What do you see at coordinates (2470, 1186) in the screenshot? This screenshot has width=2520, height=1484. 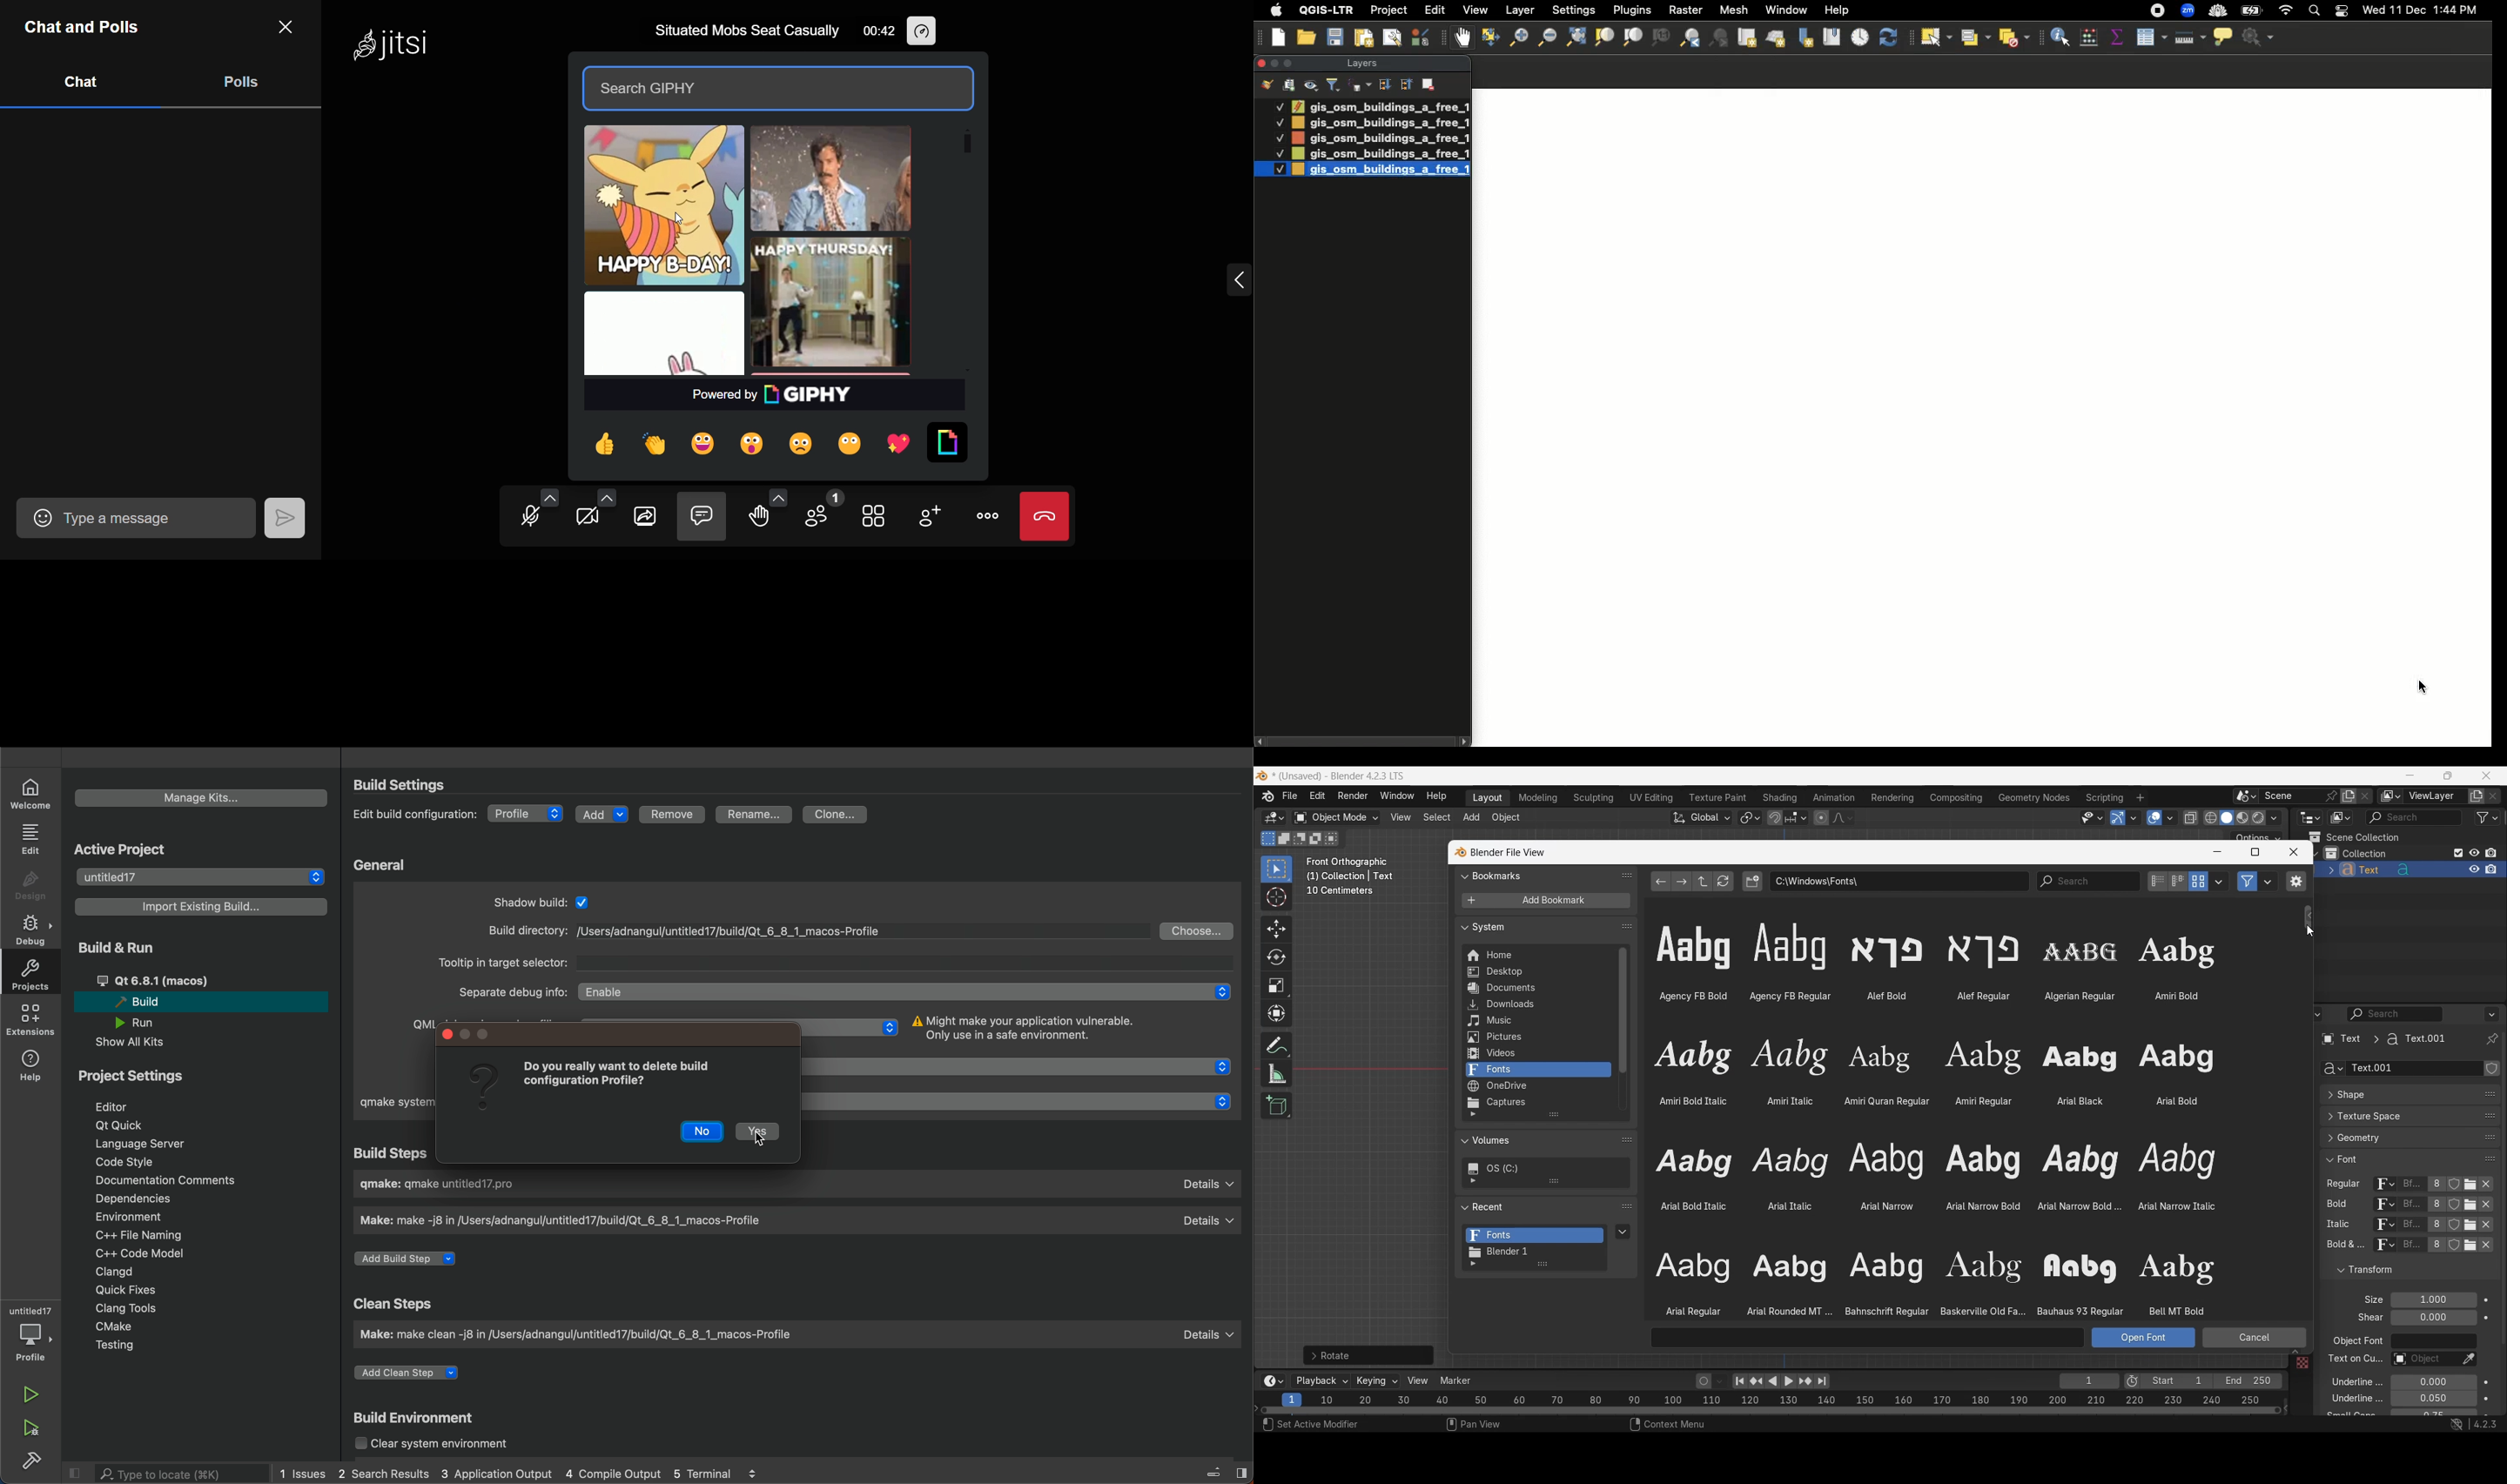 I see `Open Font for respective attribute` at bounding box center [2470, 1186].